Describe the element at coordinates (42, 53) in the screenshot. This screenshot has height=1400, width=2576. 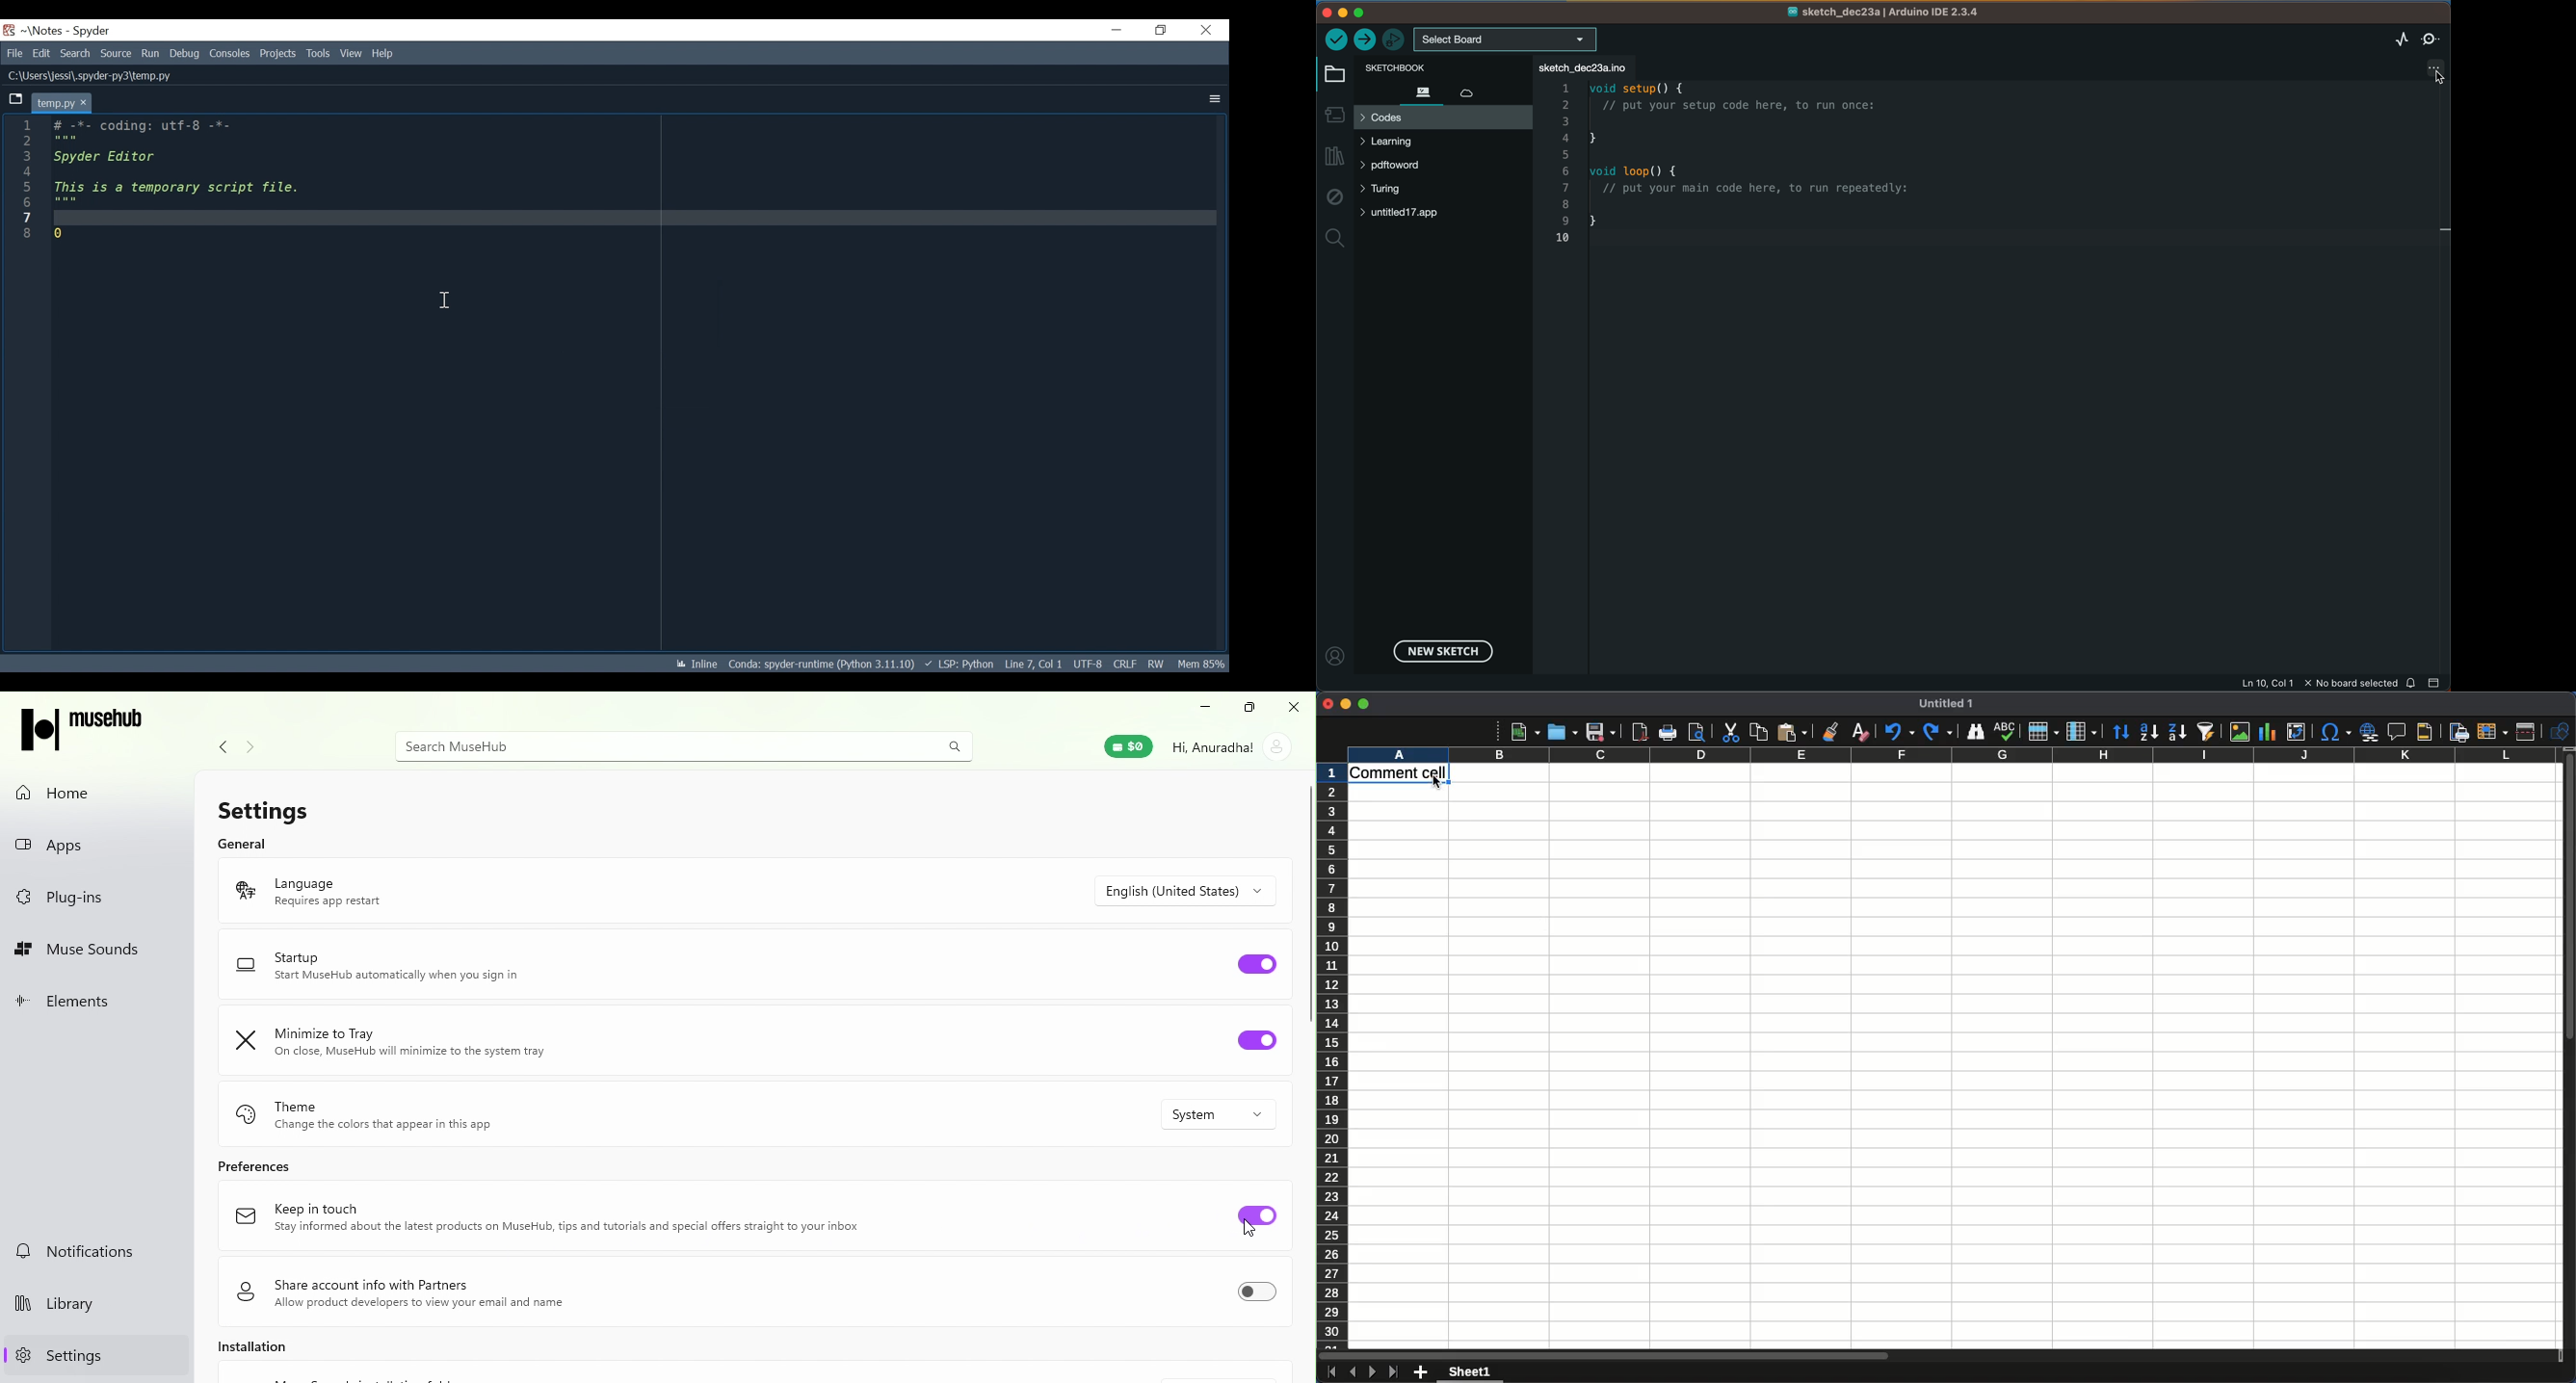
I see `Edit` at that location.